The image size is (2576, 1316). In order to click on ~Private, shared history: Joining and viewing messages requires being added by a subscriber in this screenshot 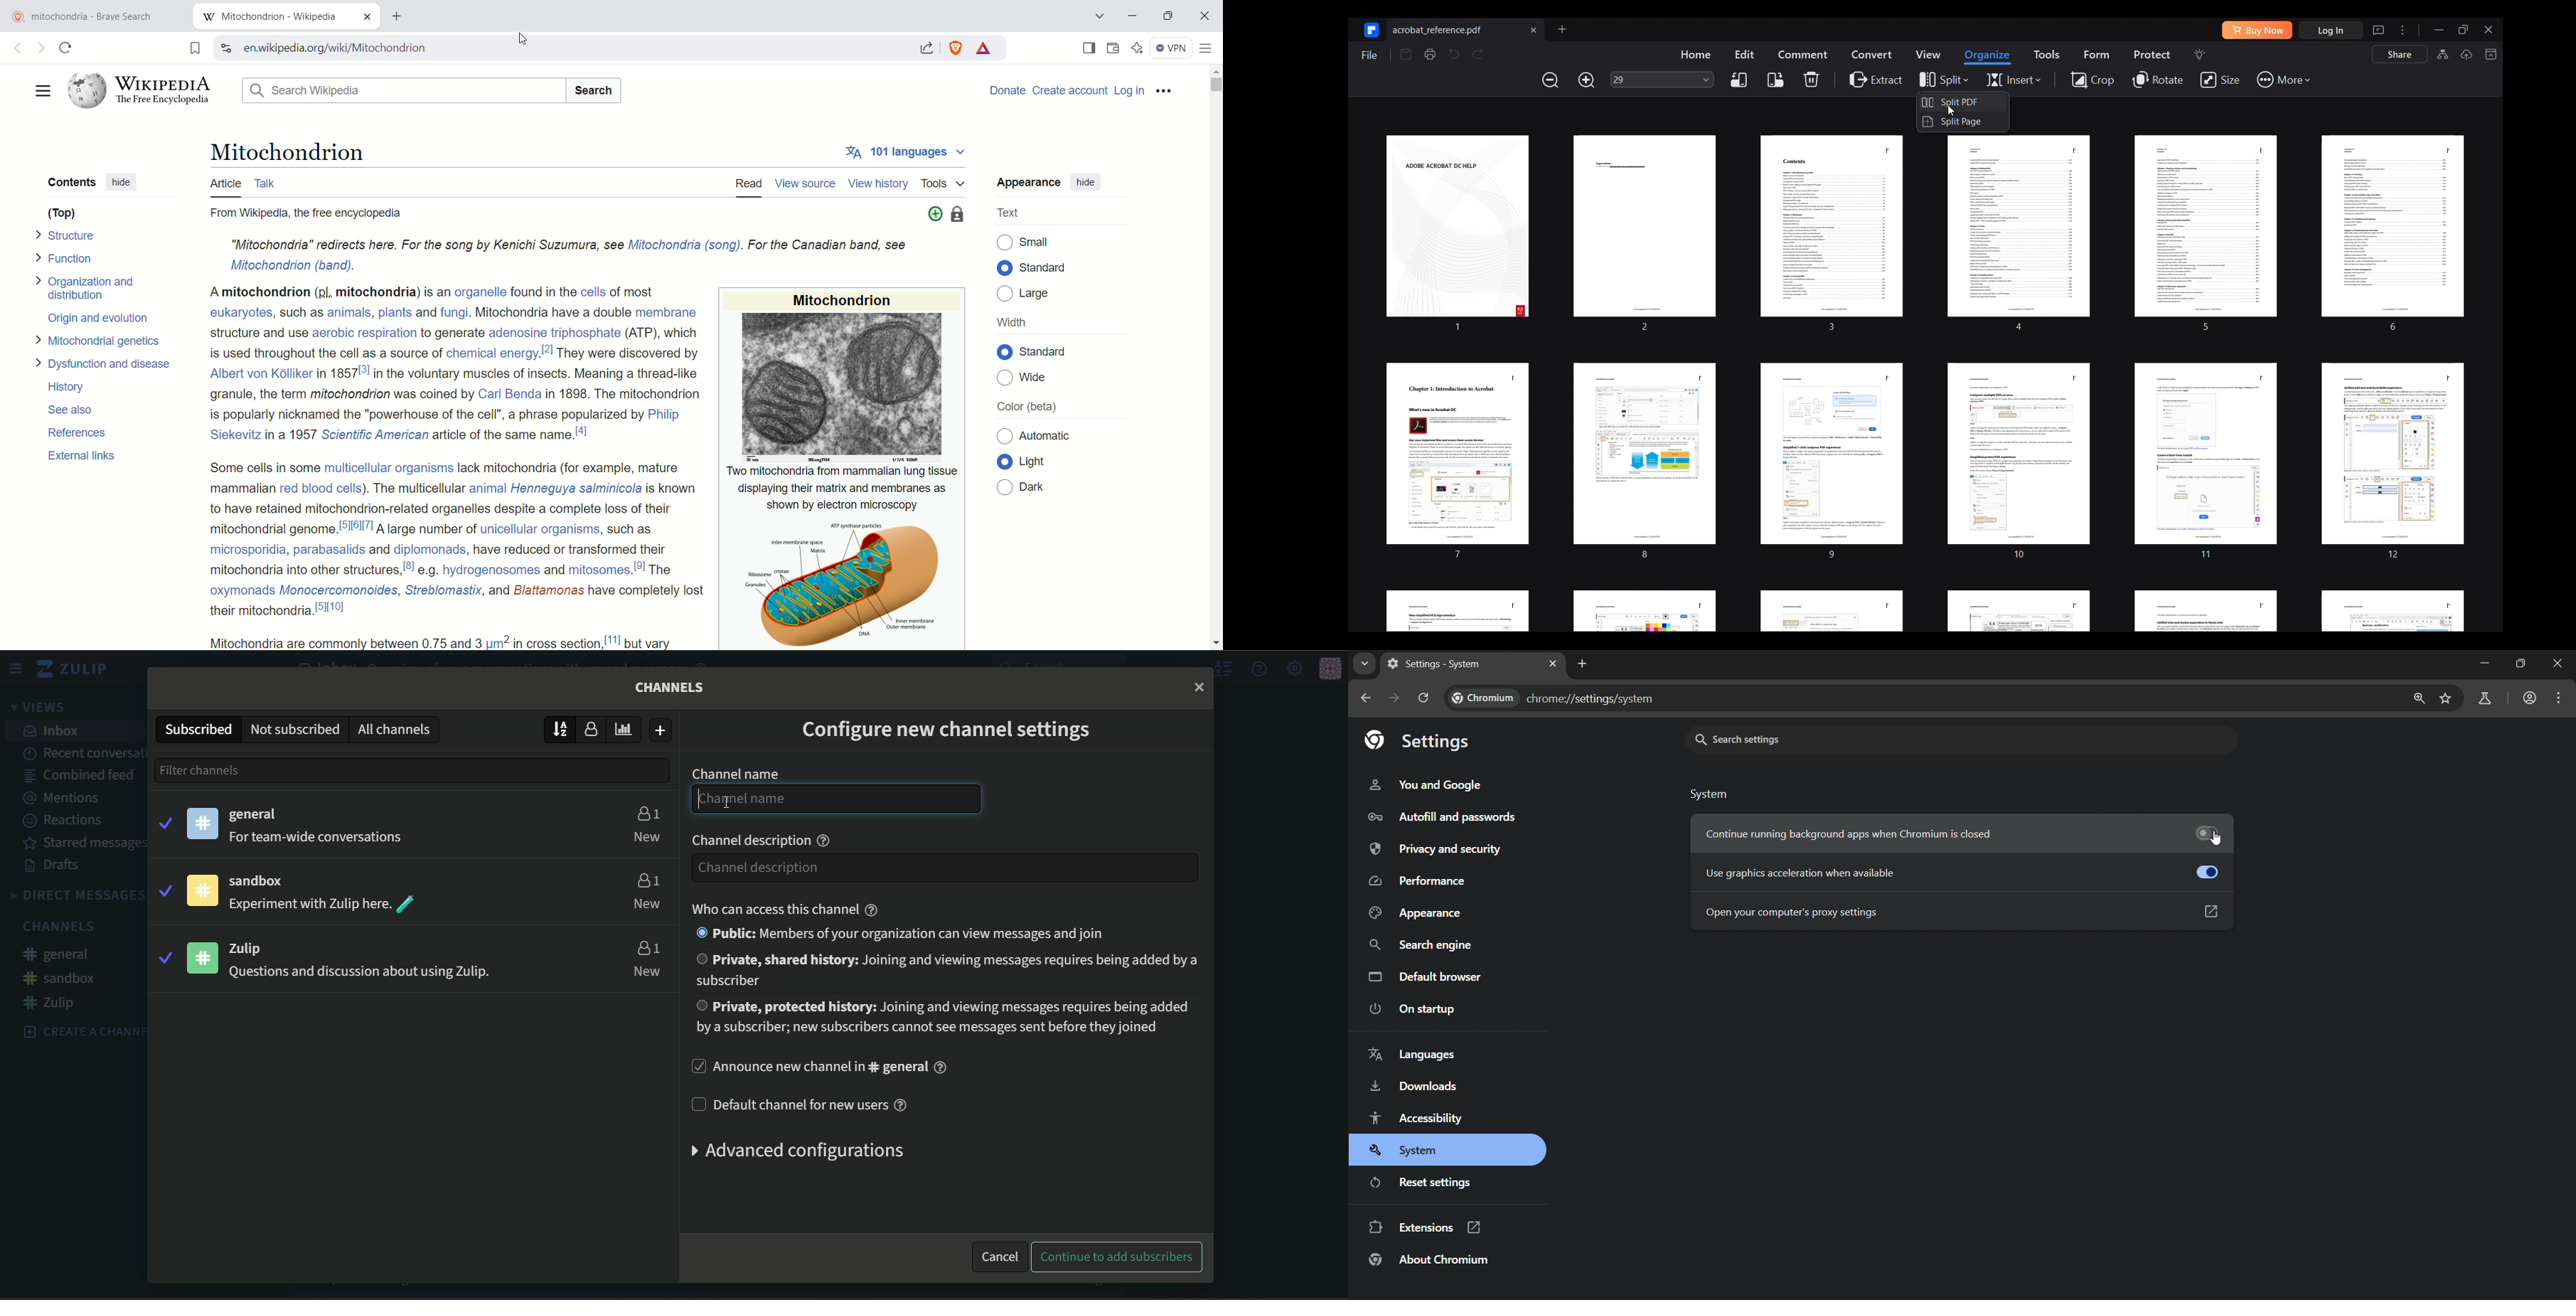, I will do `click(943, 969)`.